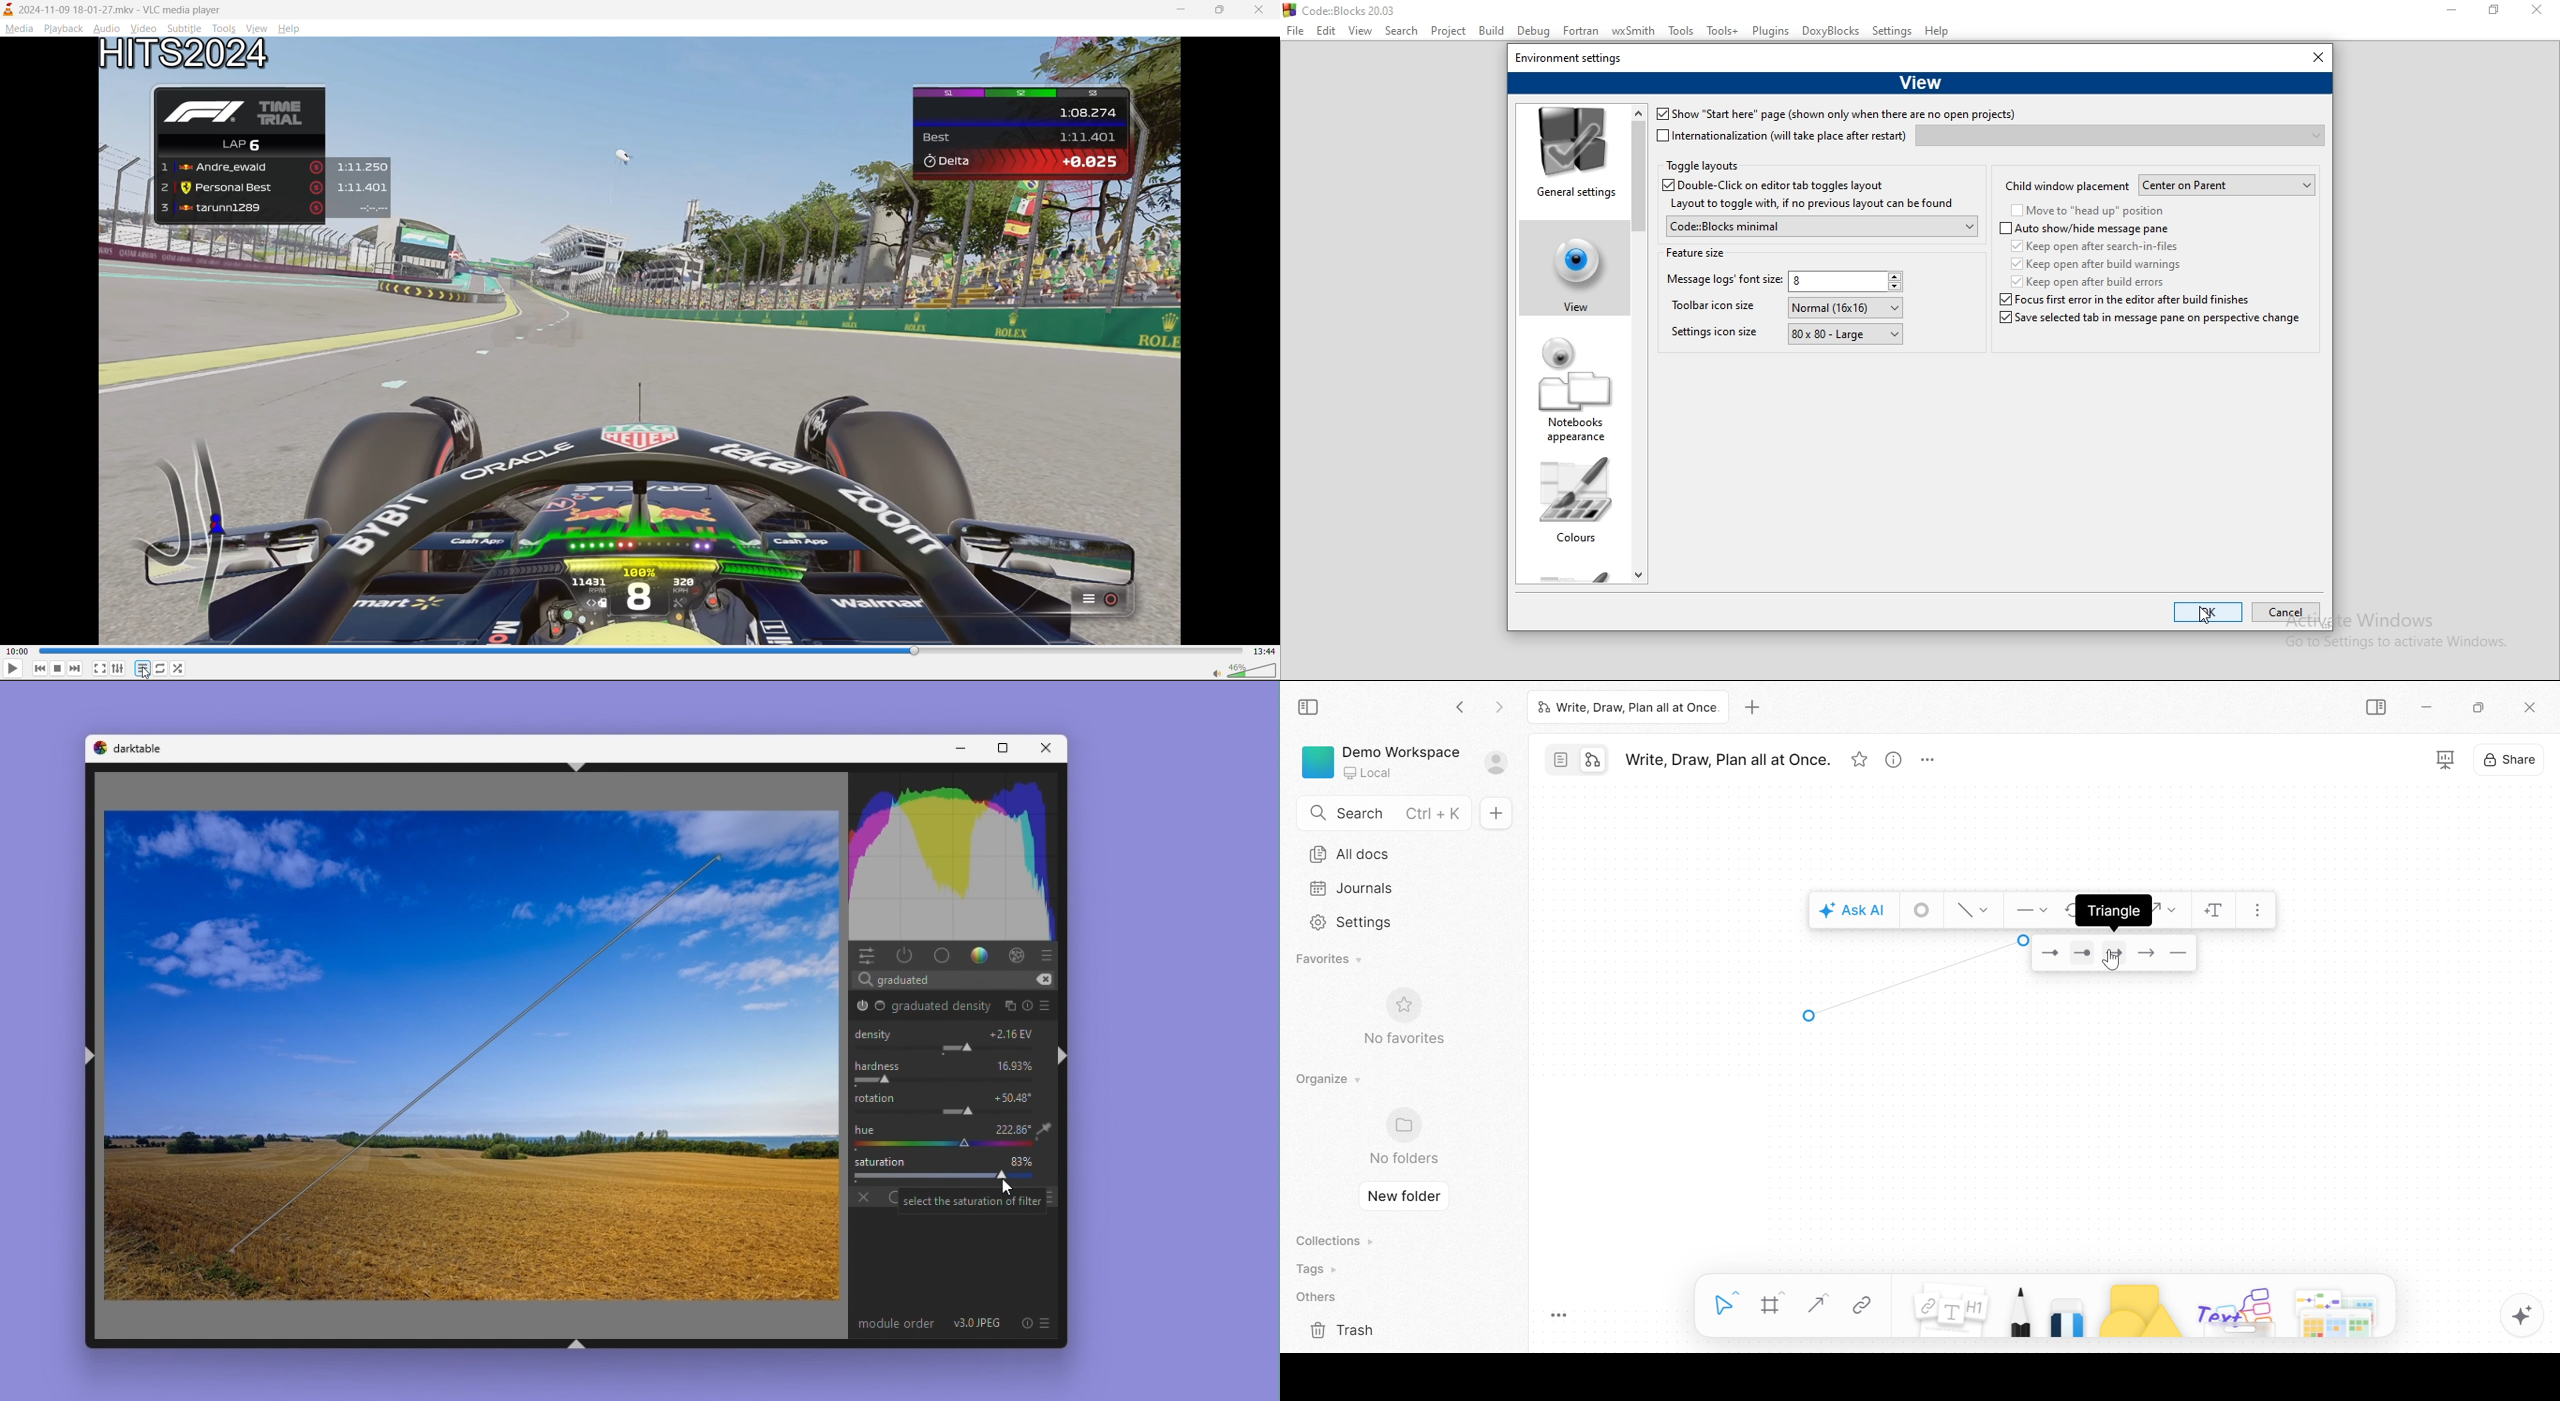 This screenshot has width=2576, height=1428. I want to click on tools, so click(227, 28).